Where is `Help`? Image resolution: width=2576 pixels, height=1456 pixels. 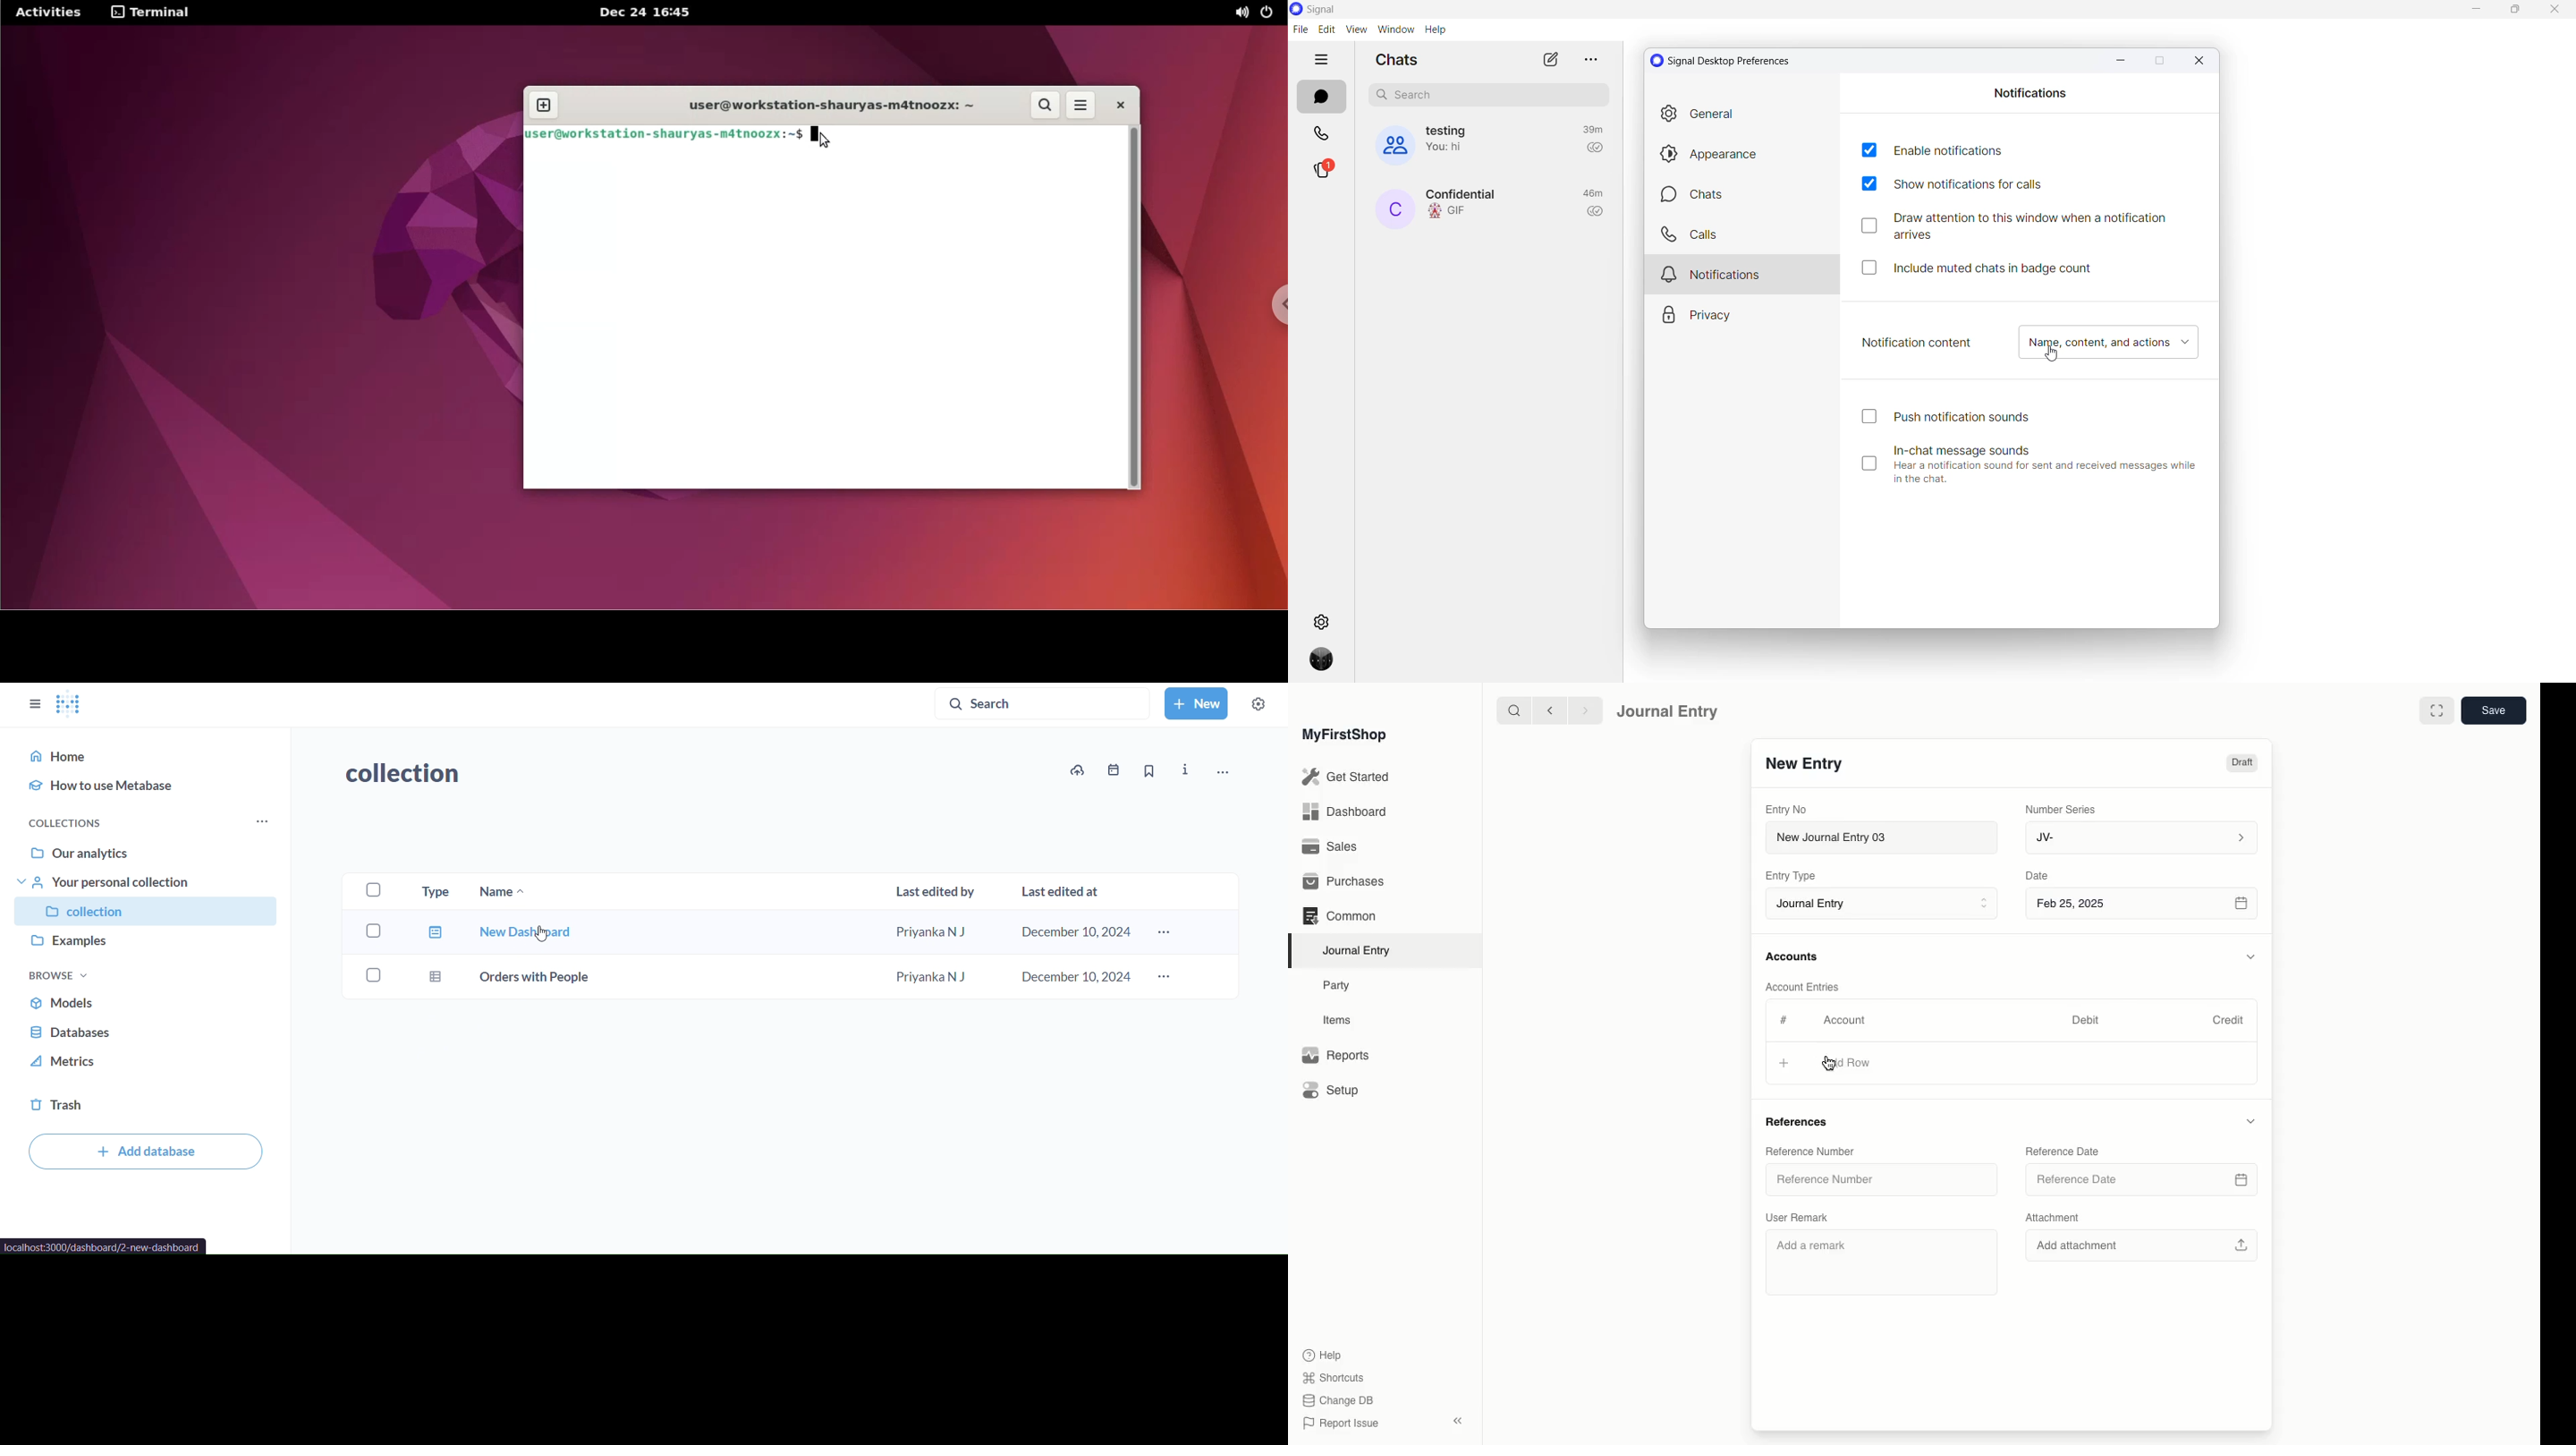 Help is located at coordinates (1320, 1354).